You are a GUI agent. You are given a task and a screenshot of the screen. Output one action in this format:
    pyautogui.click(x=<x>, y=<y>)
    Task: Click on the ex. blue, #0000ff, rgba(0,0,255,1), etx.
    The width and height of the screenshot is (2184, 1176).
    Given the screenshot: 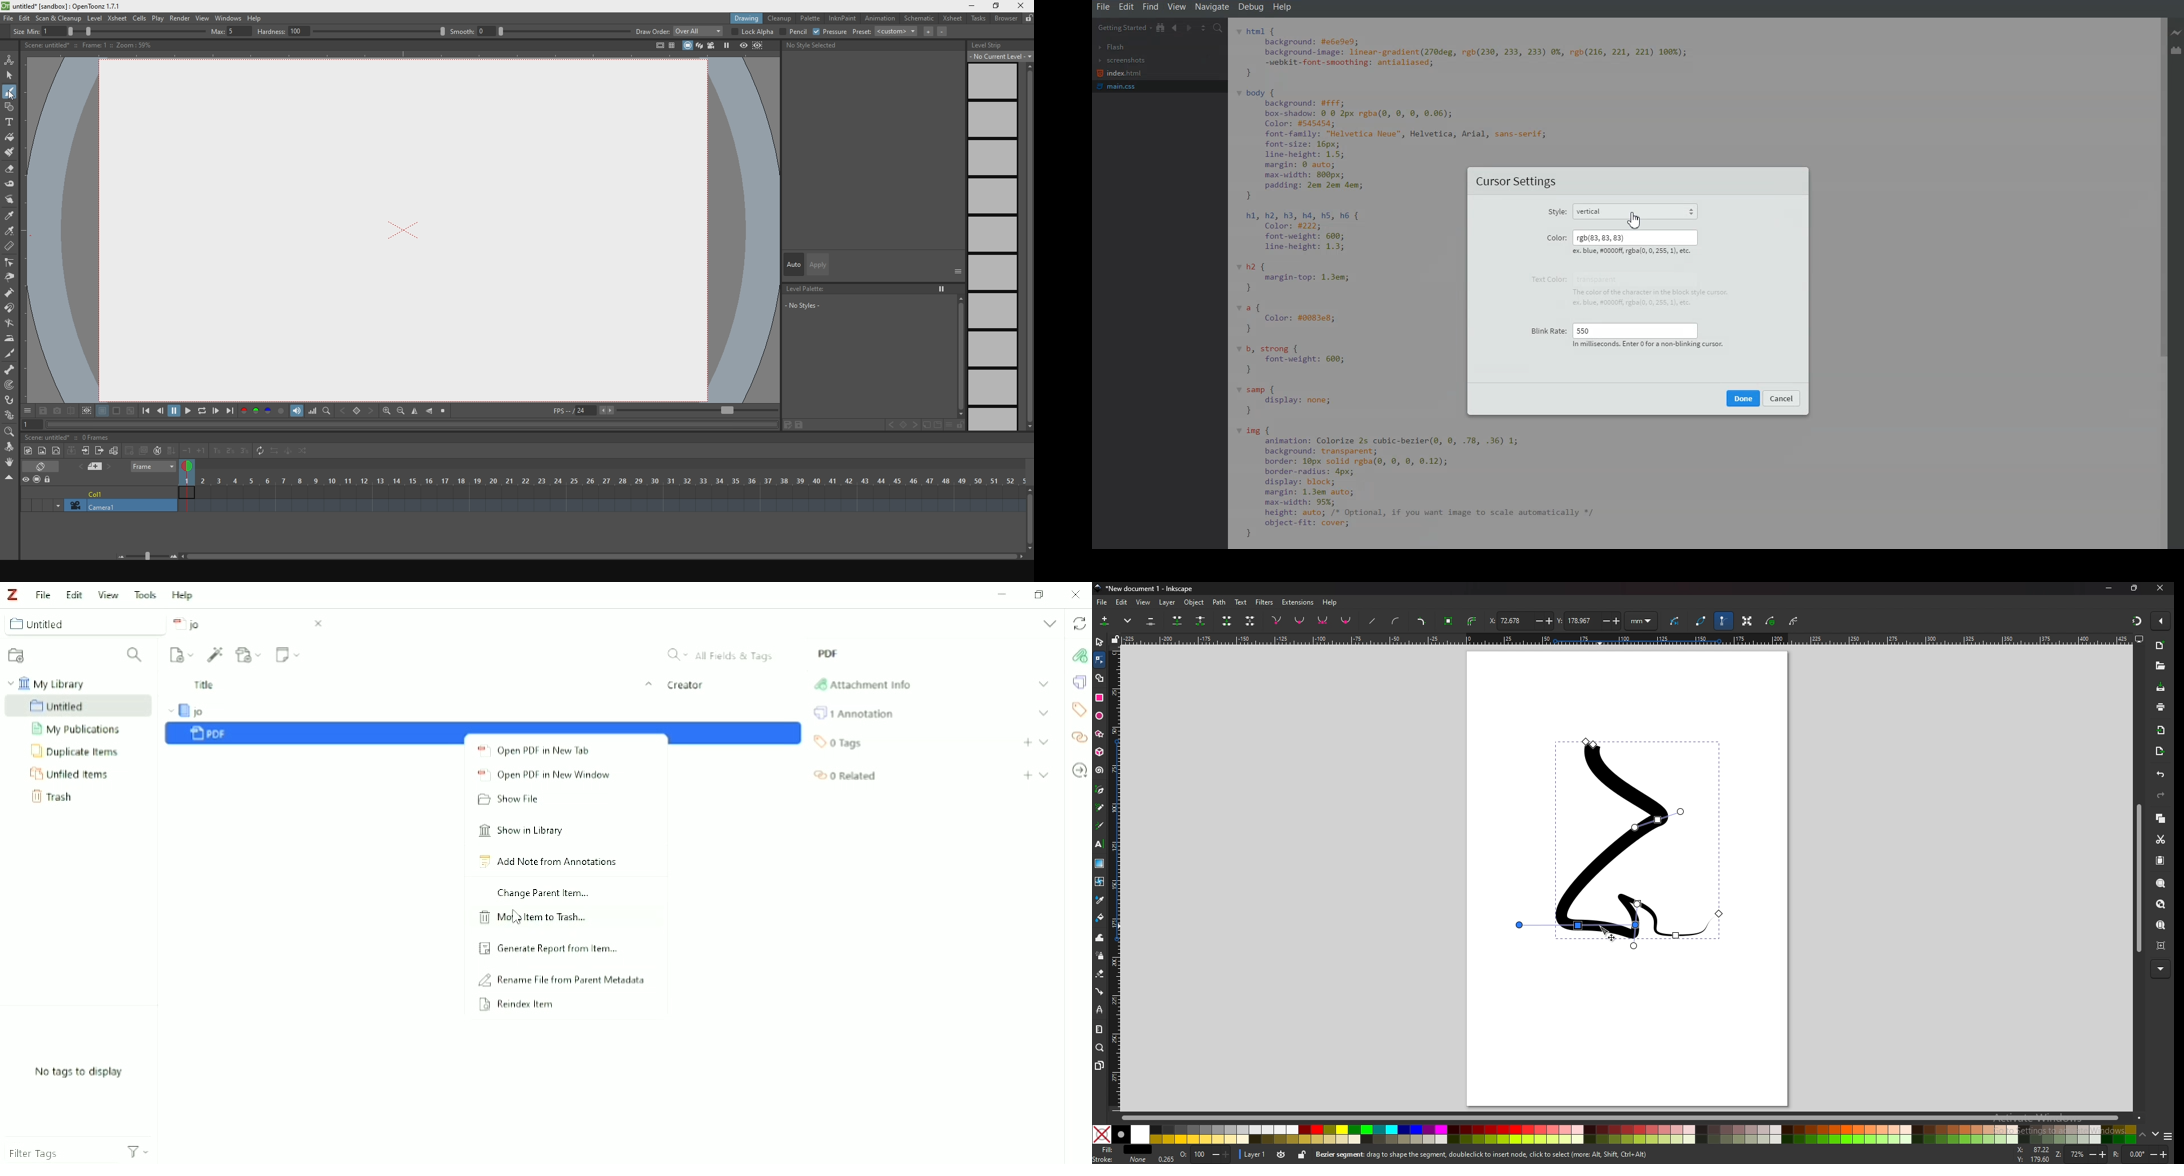 What is the action you would take?
    pyautogui.click(x=1632, y=253)
    